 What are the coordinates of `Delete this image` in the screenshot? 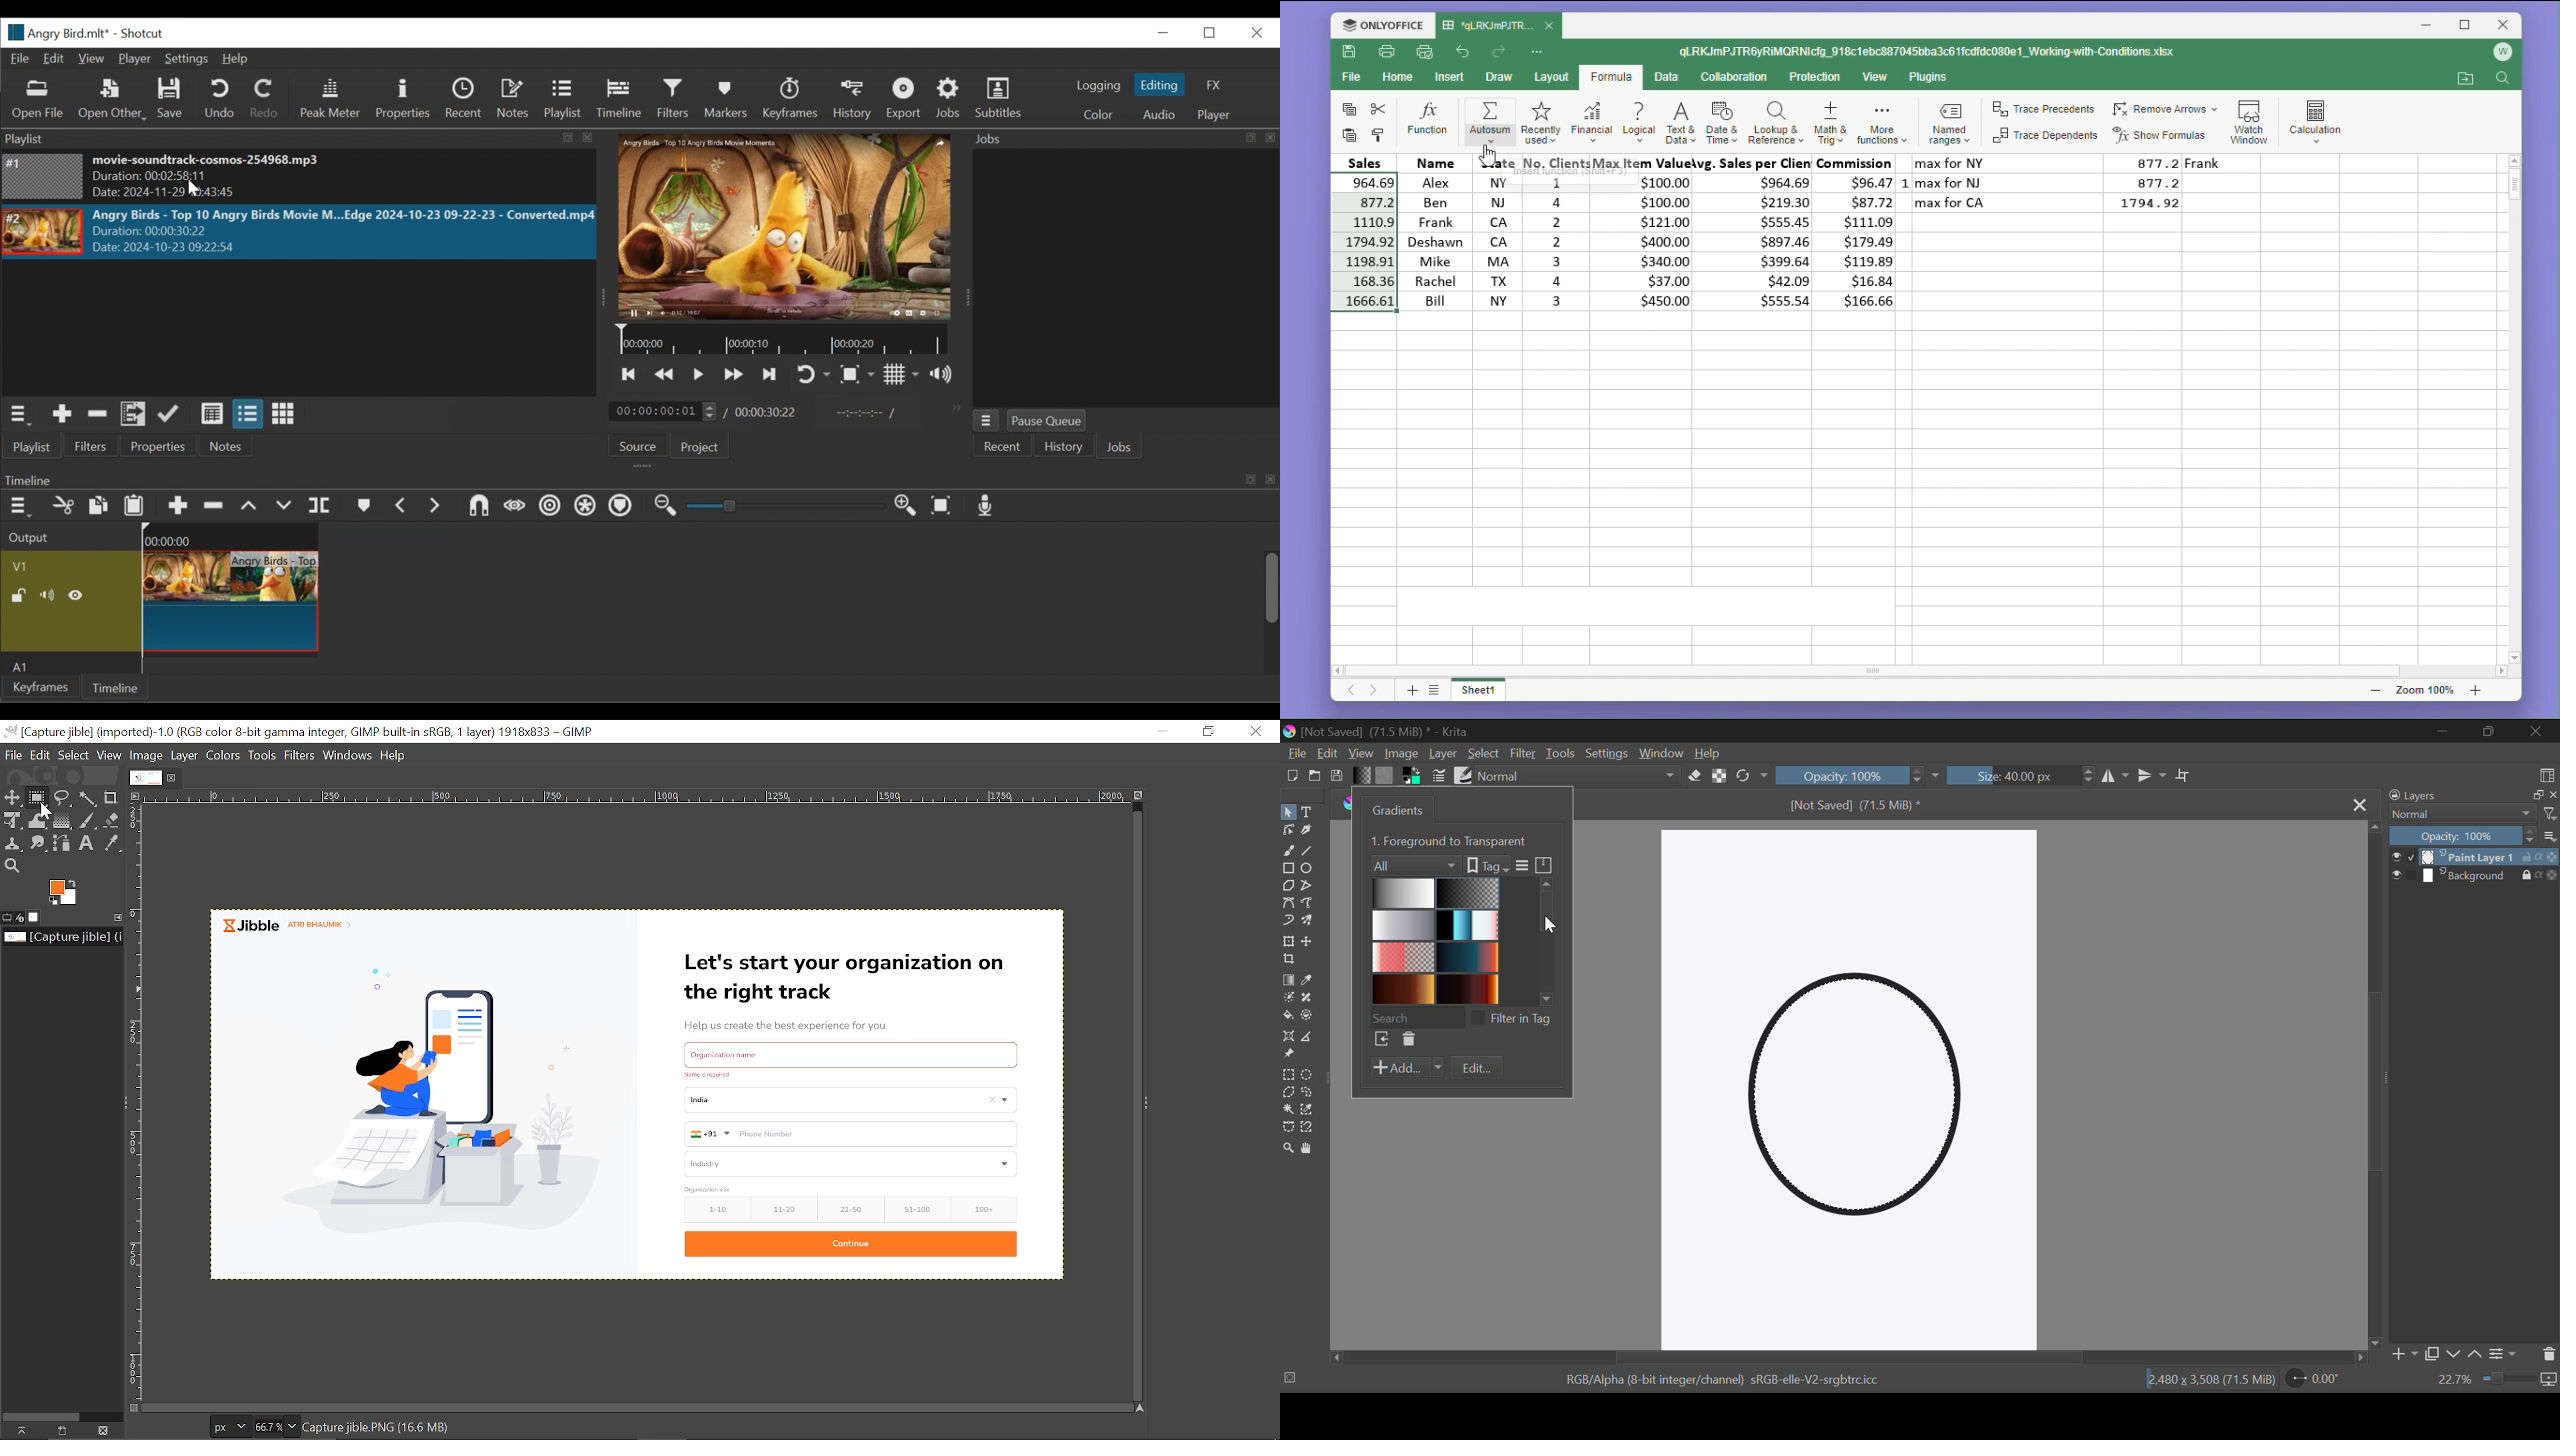 It's located at (106, 1430).